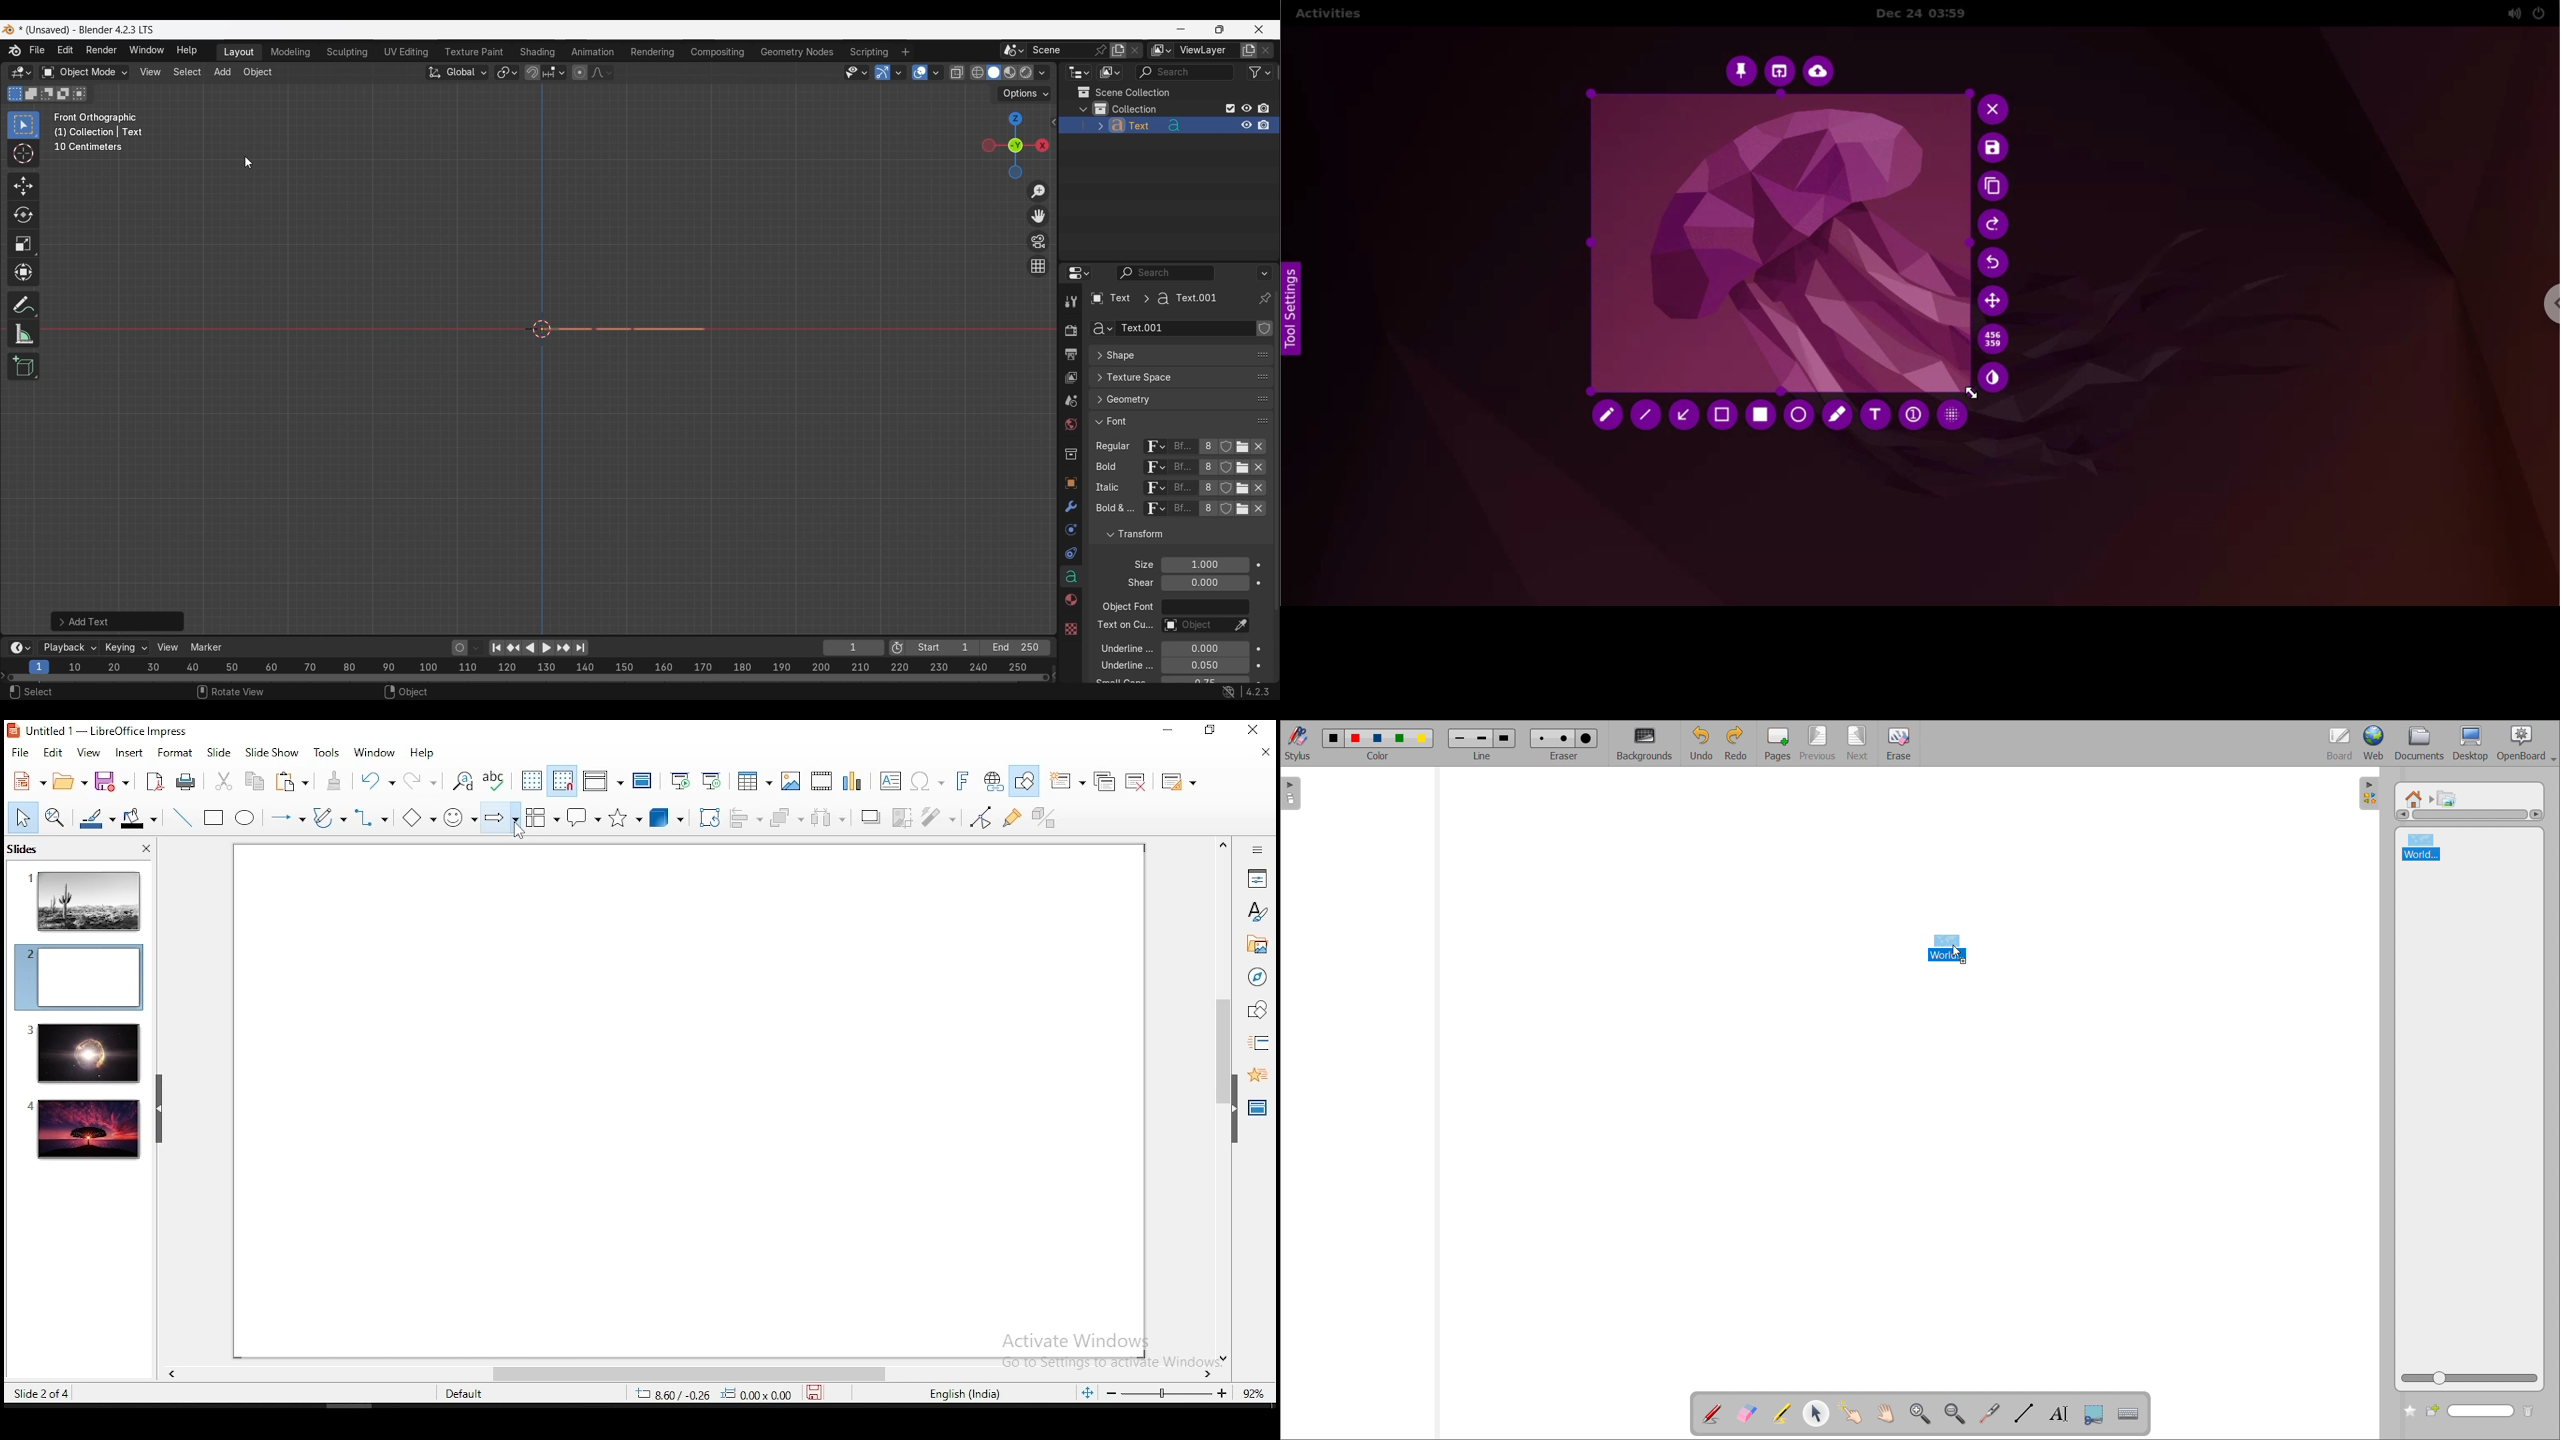 Image resolution: width=2576 pixels, height=1456 pixels. Describe the element at coordinates (110, 781) in the screenshot. I see `save` at that location.